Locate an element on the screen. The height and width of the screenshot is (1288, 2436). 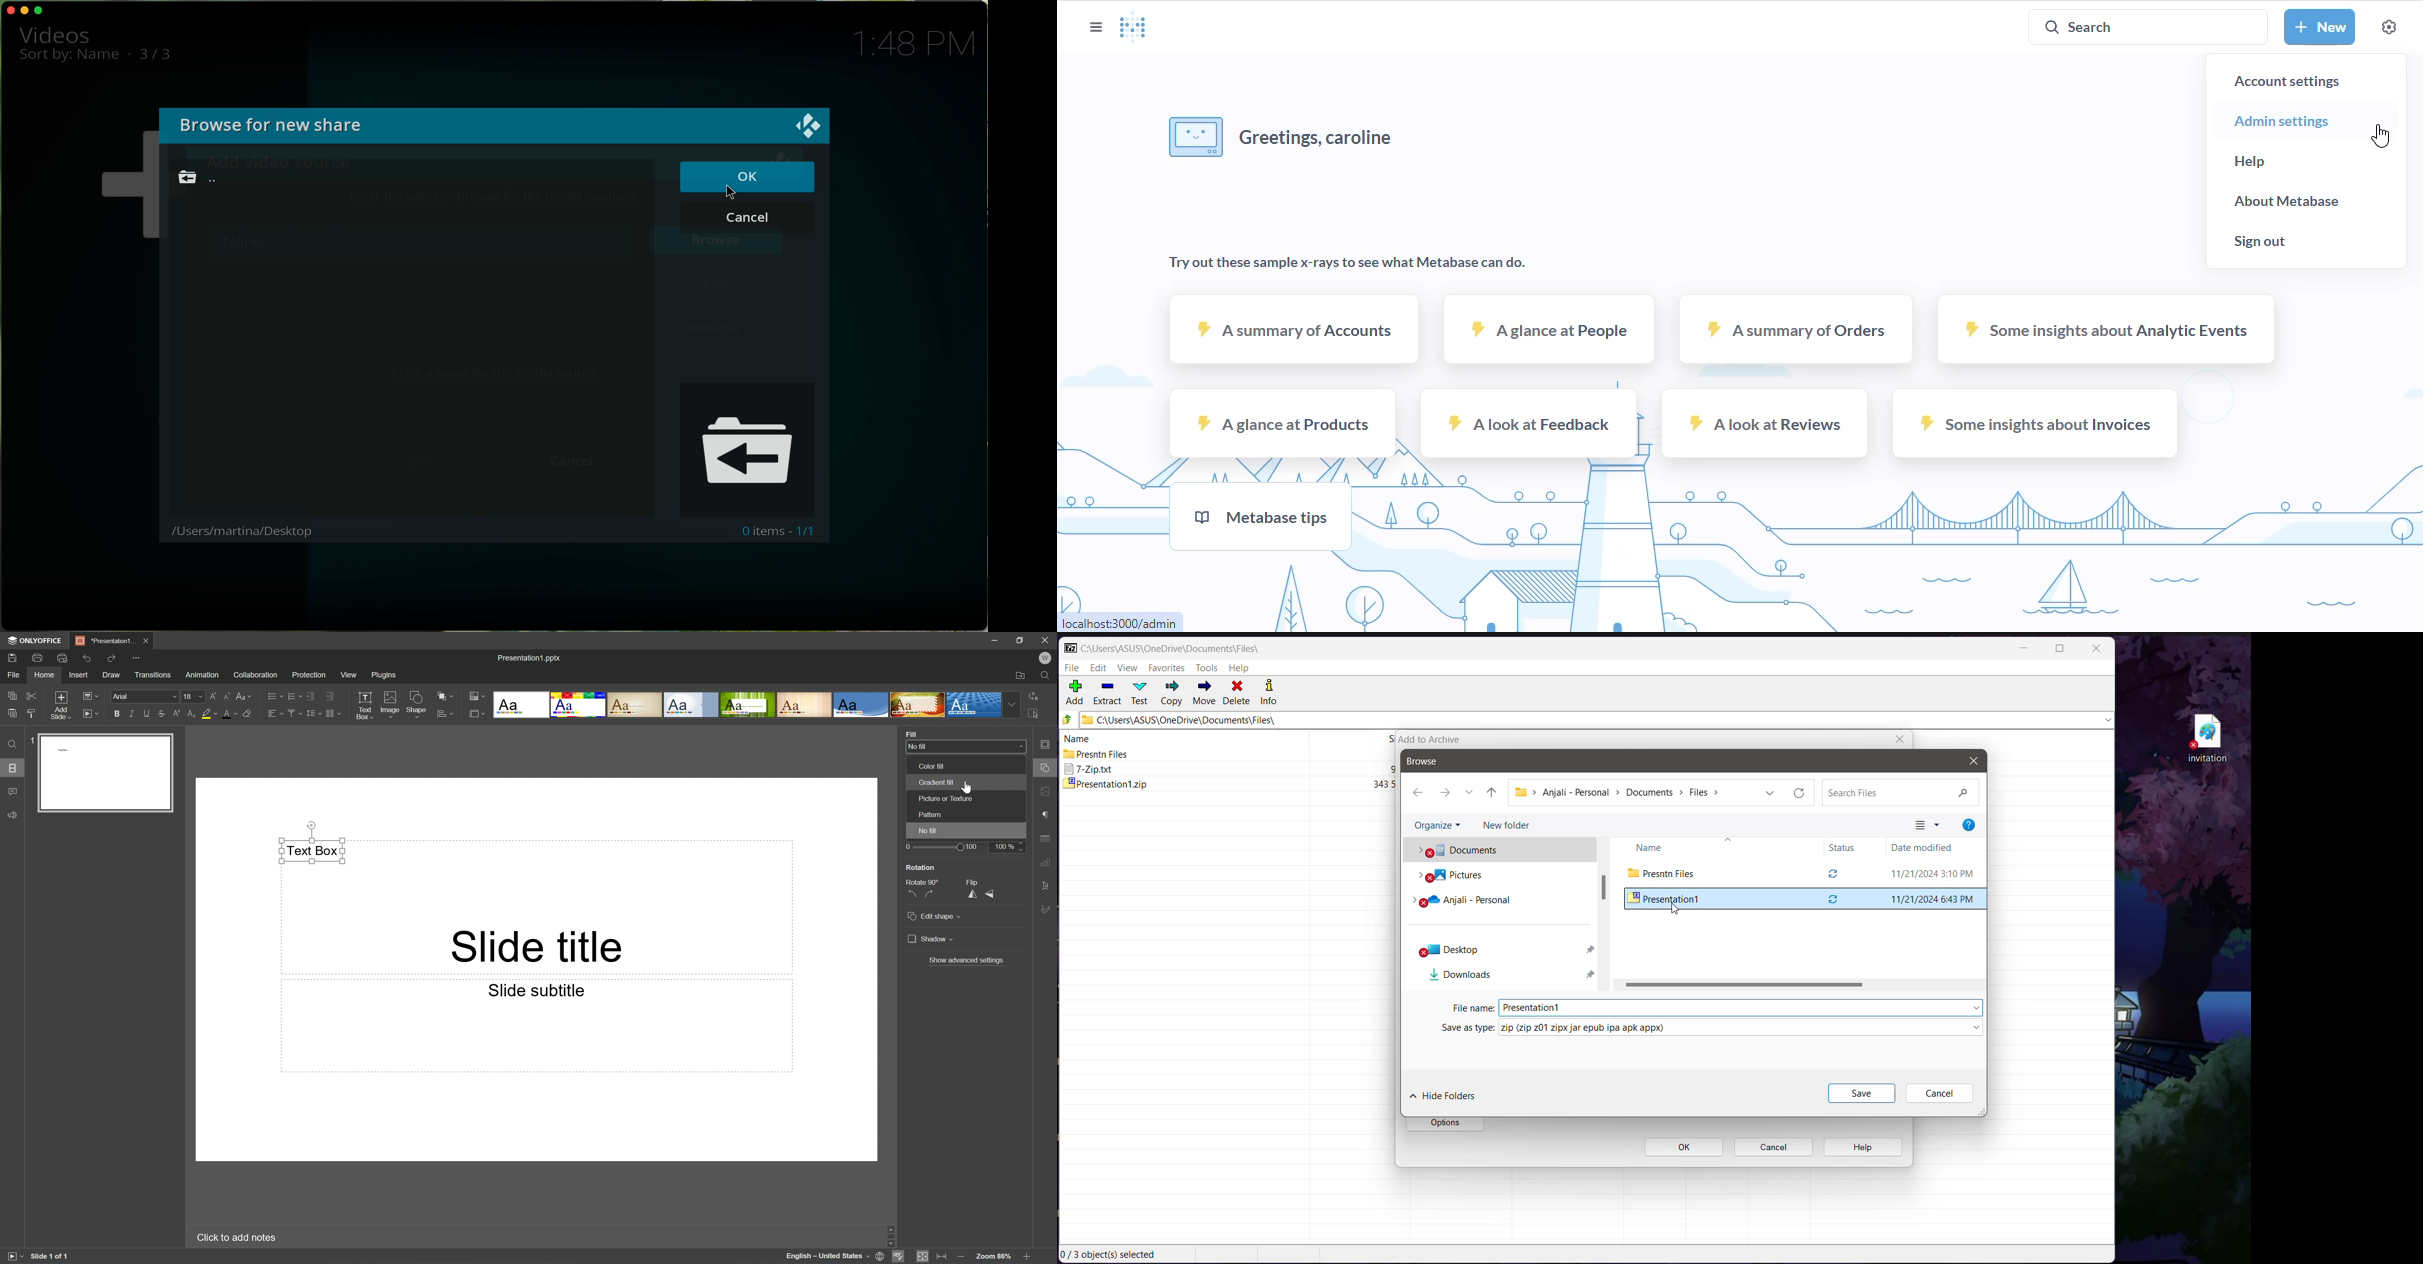
Current Folder View is located at coordinates (1798, 873).